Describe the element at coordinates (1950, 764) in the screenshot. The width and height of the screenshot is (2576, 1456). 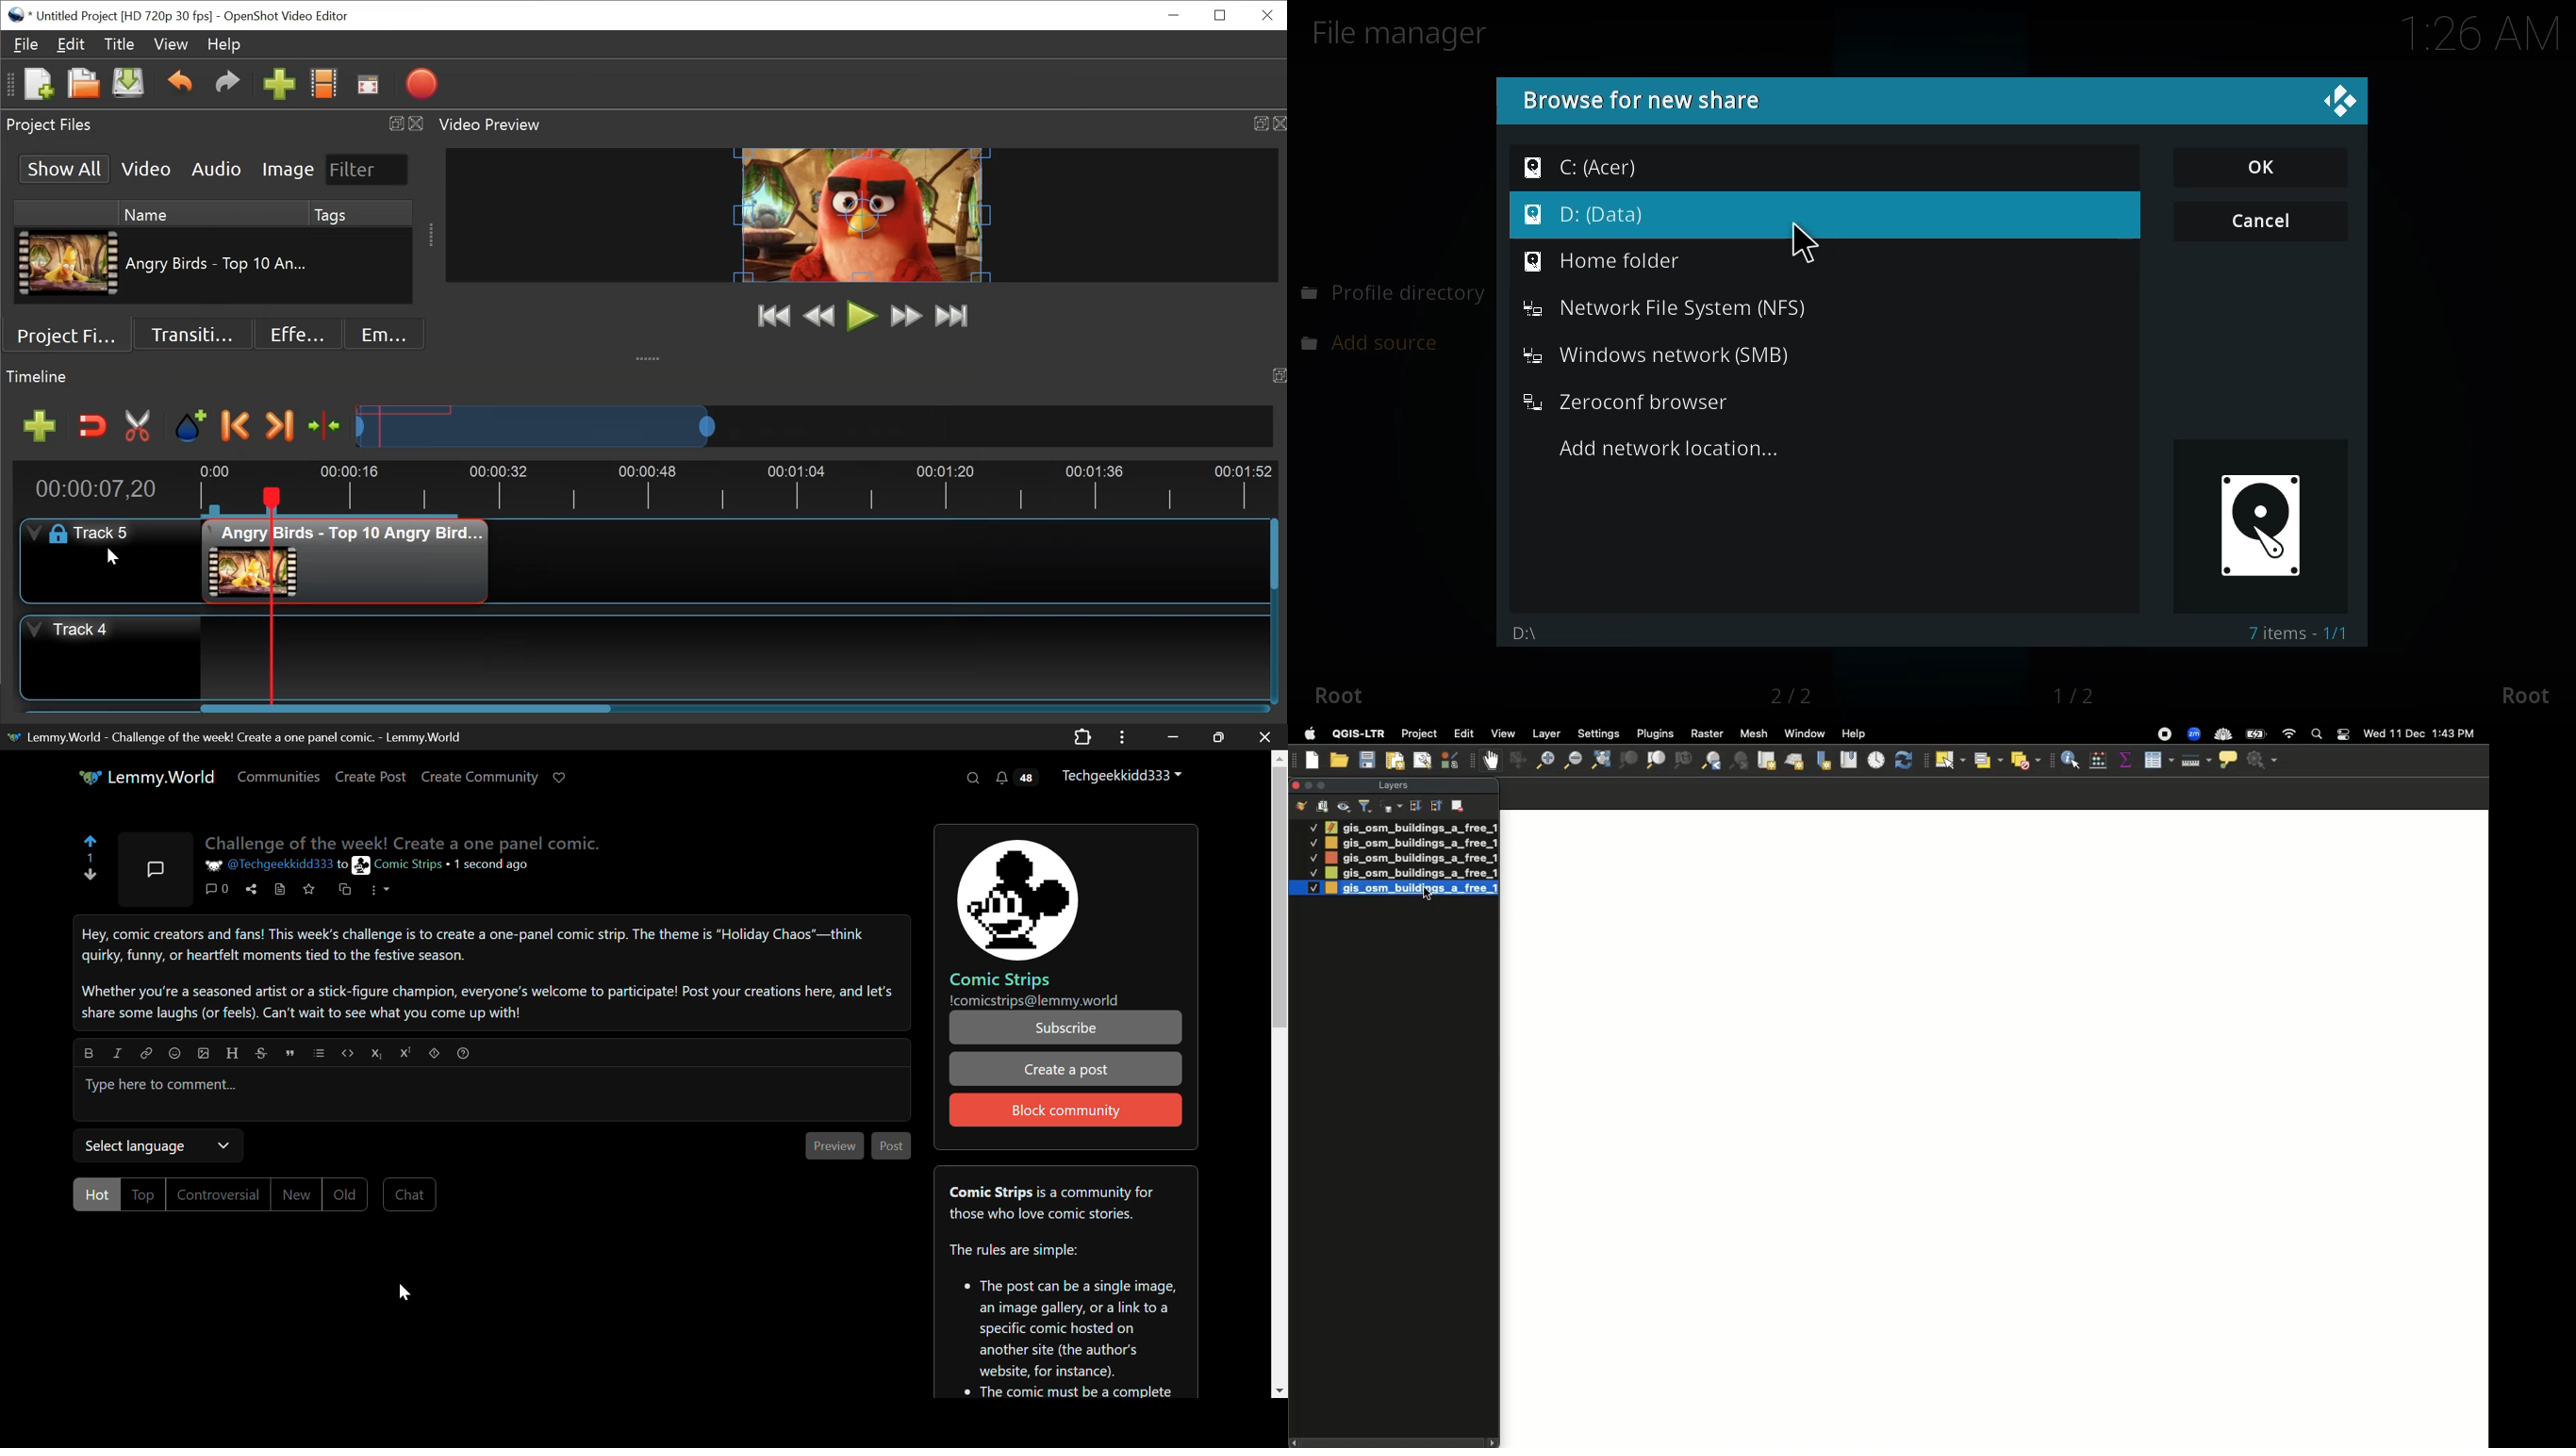
I see `Cursor` at that location.